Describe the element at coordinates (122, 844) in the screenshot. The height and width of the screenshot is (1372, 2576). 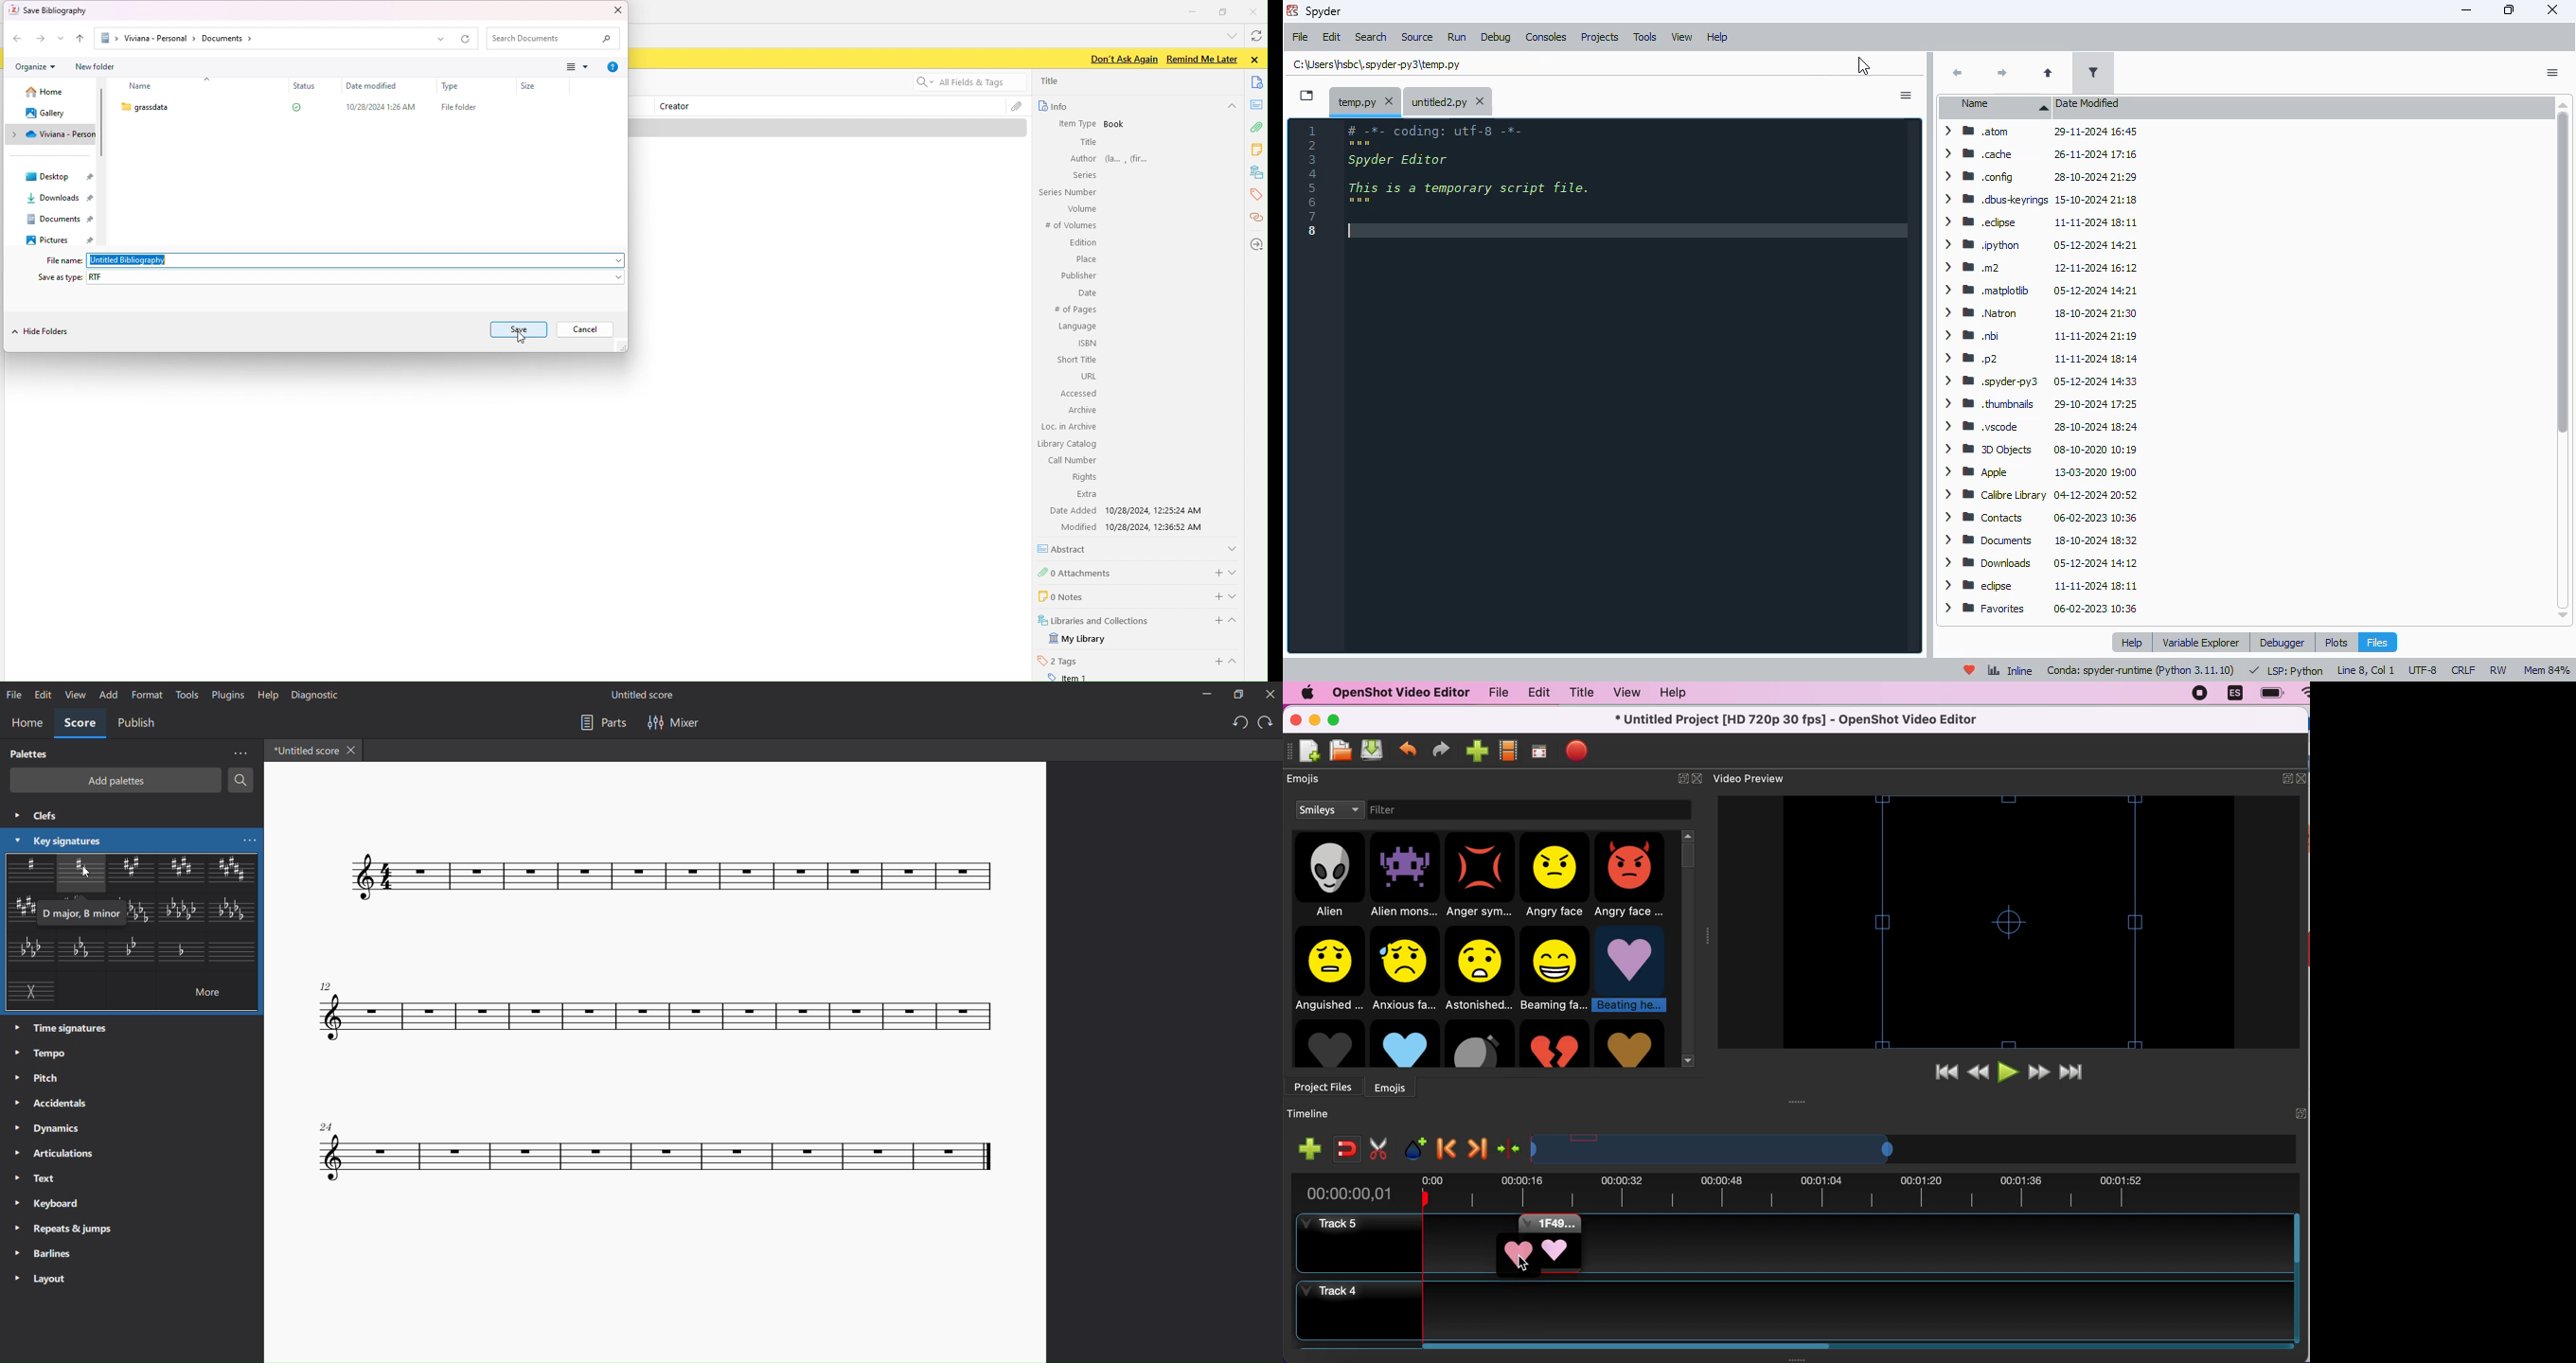
I see `cursor` at that location.